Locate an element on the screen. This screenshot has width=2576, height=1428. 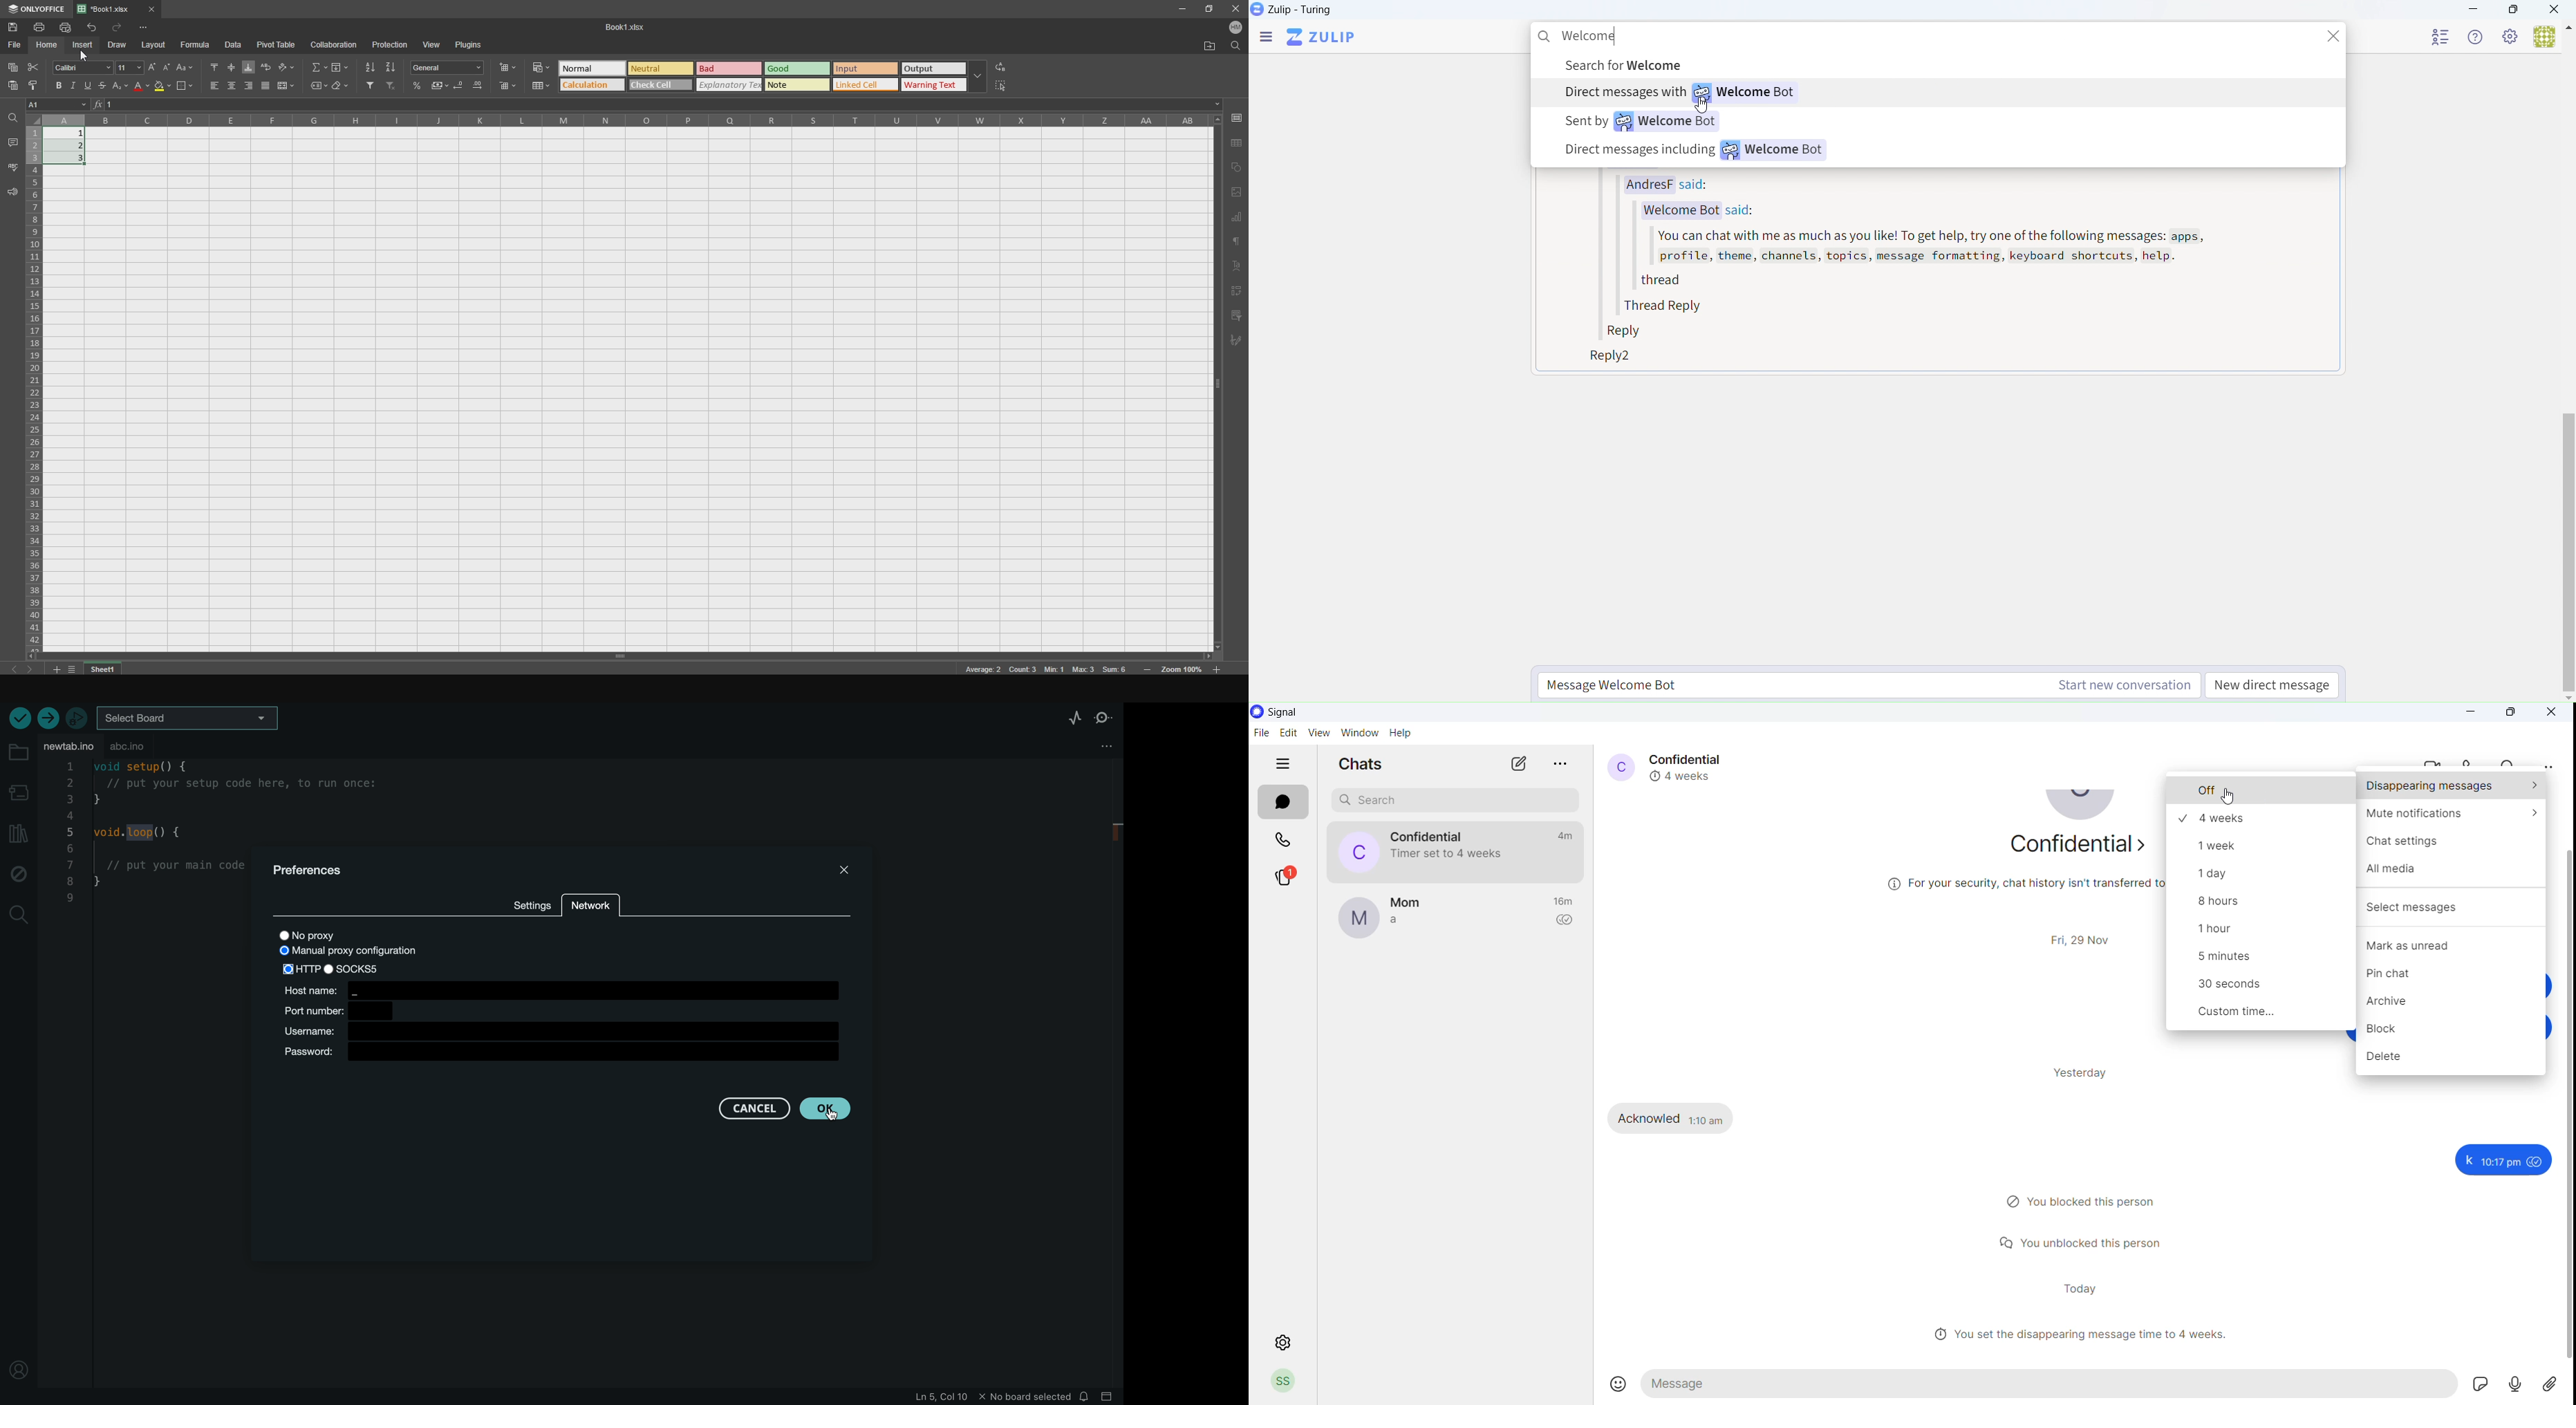
merge and center is located at coordinates (288, 86).